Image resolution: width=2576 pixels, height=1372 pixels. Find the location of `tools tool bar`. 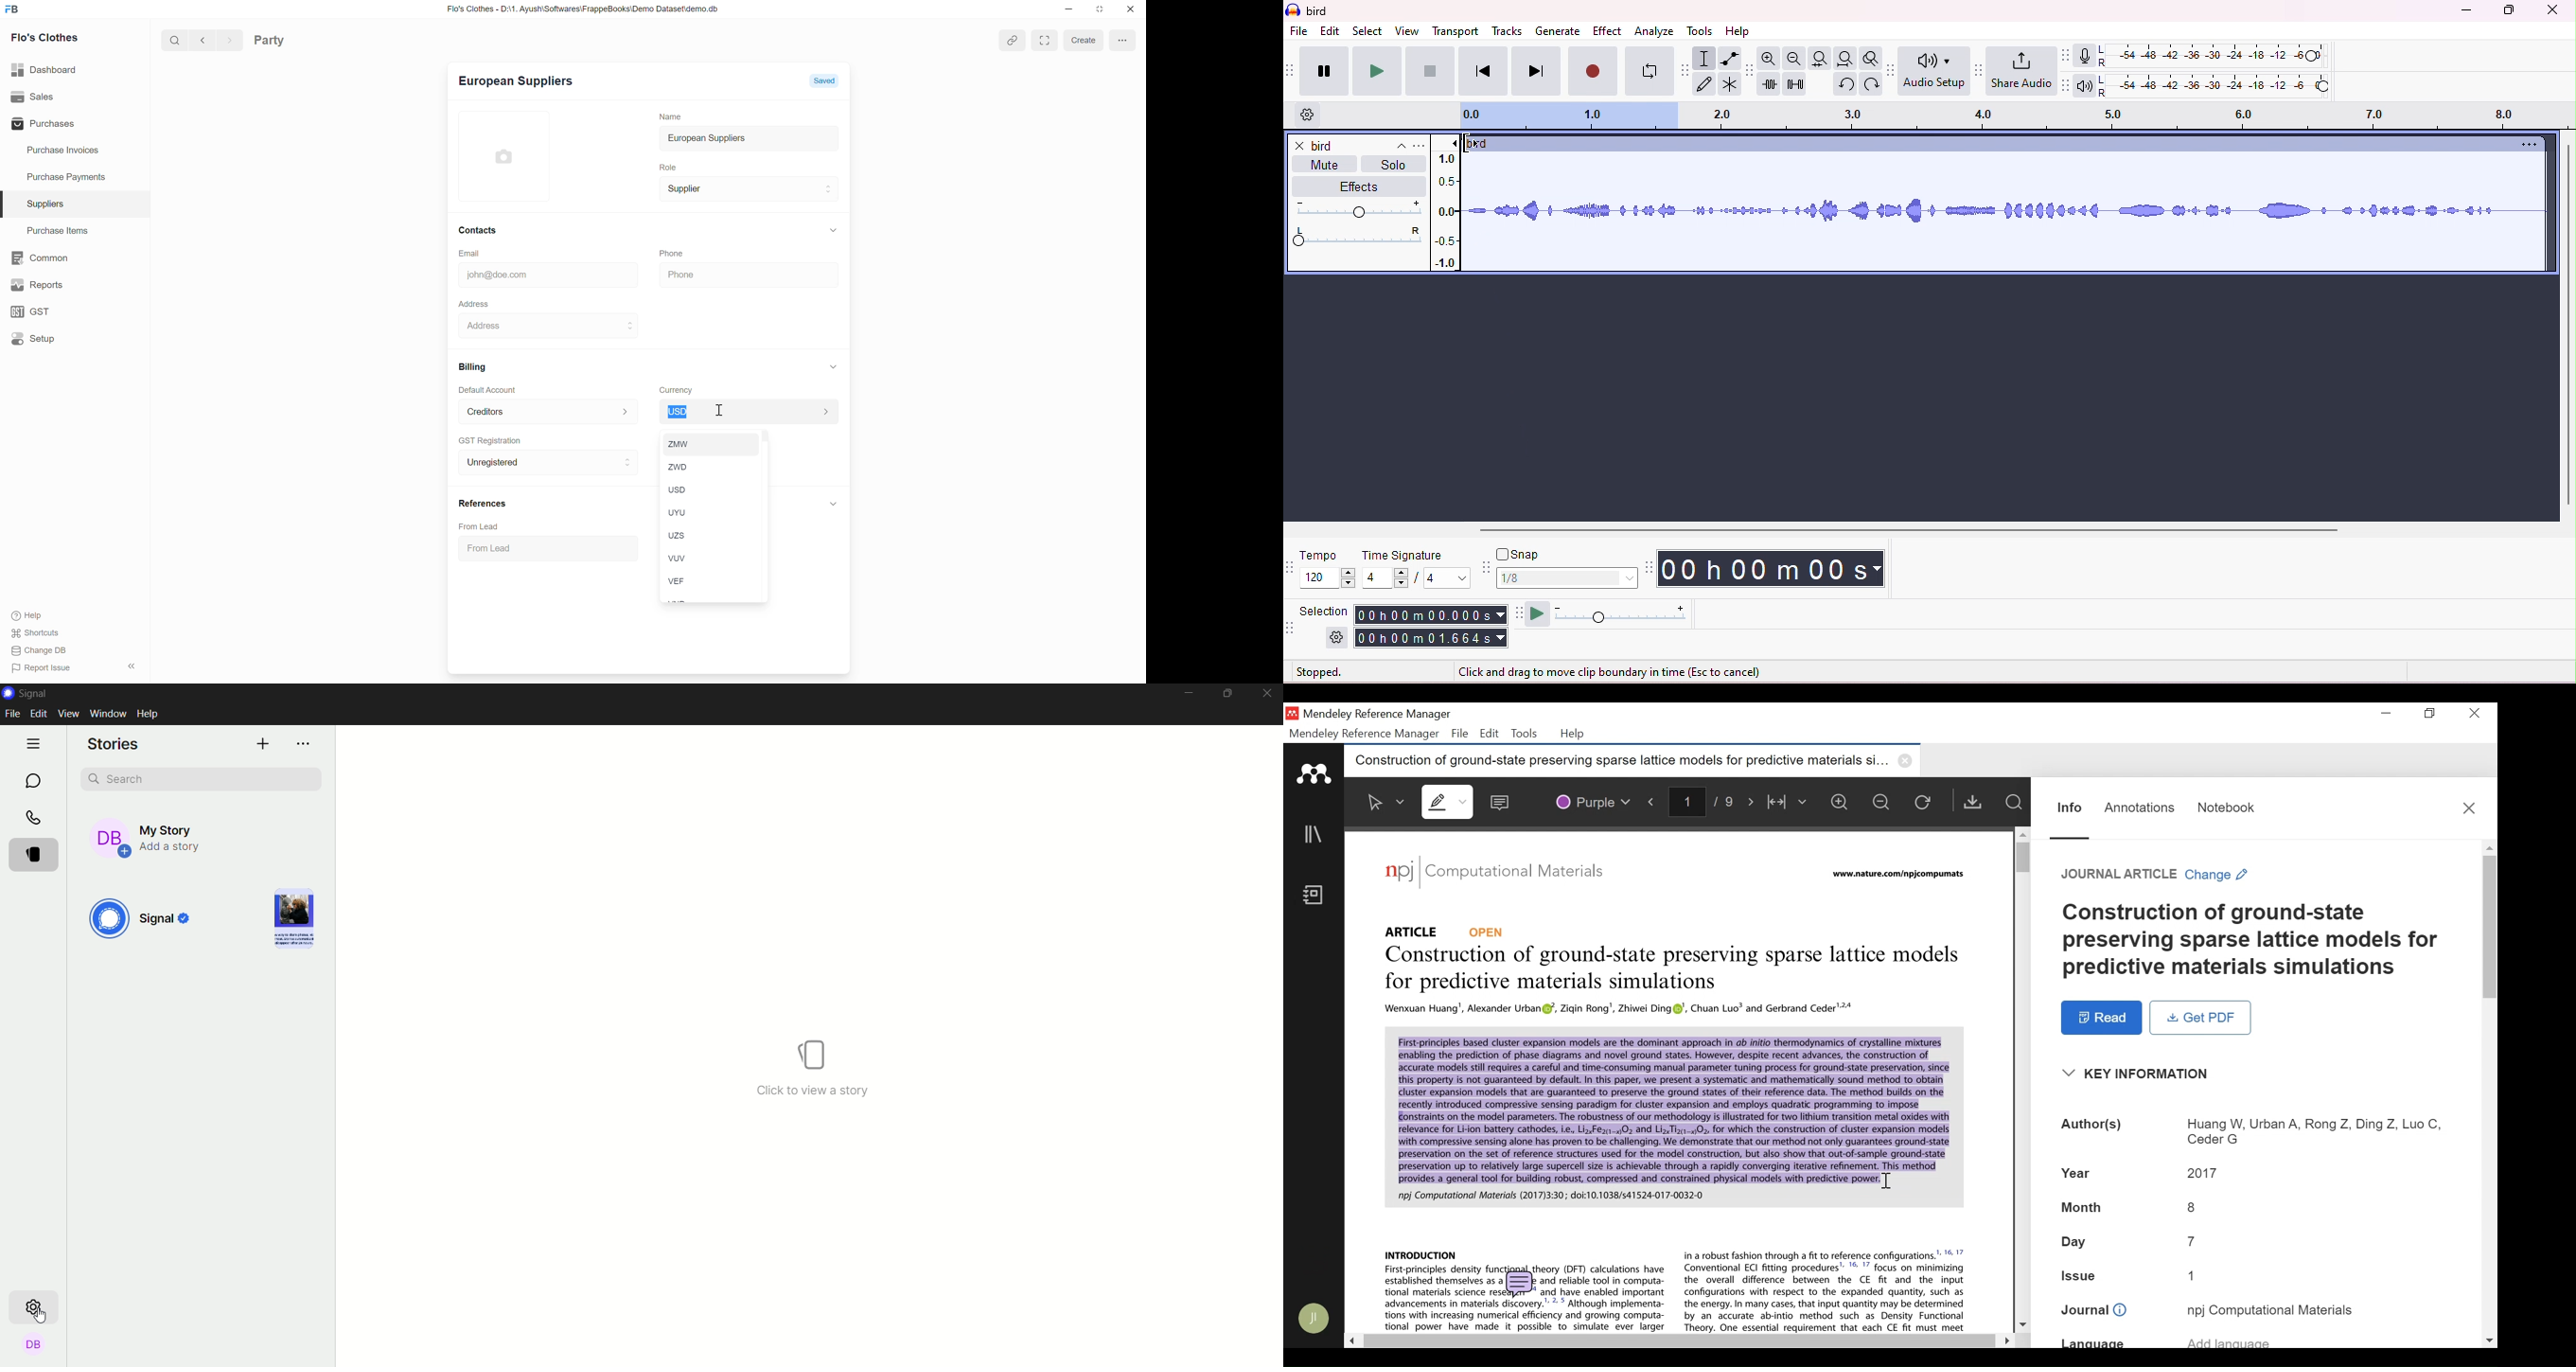

tools tool bar is located at coordinates (1683, 69).